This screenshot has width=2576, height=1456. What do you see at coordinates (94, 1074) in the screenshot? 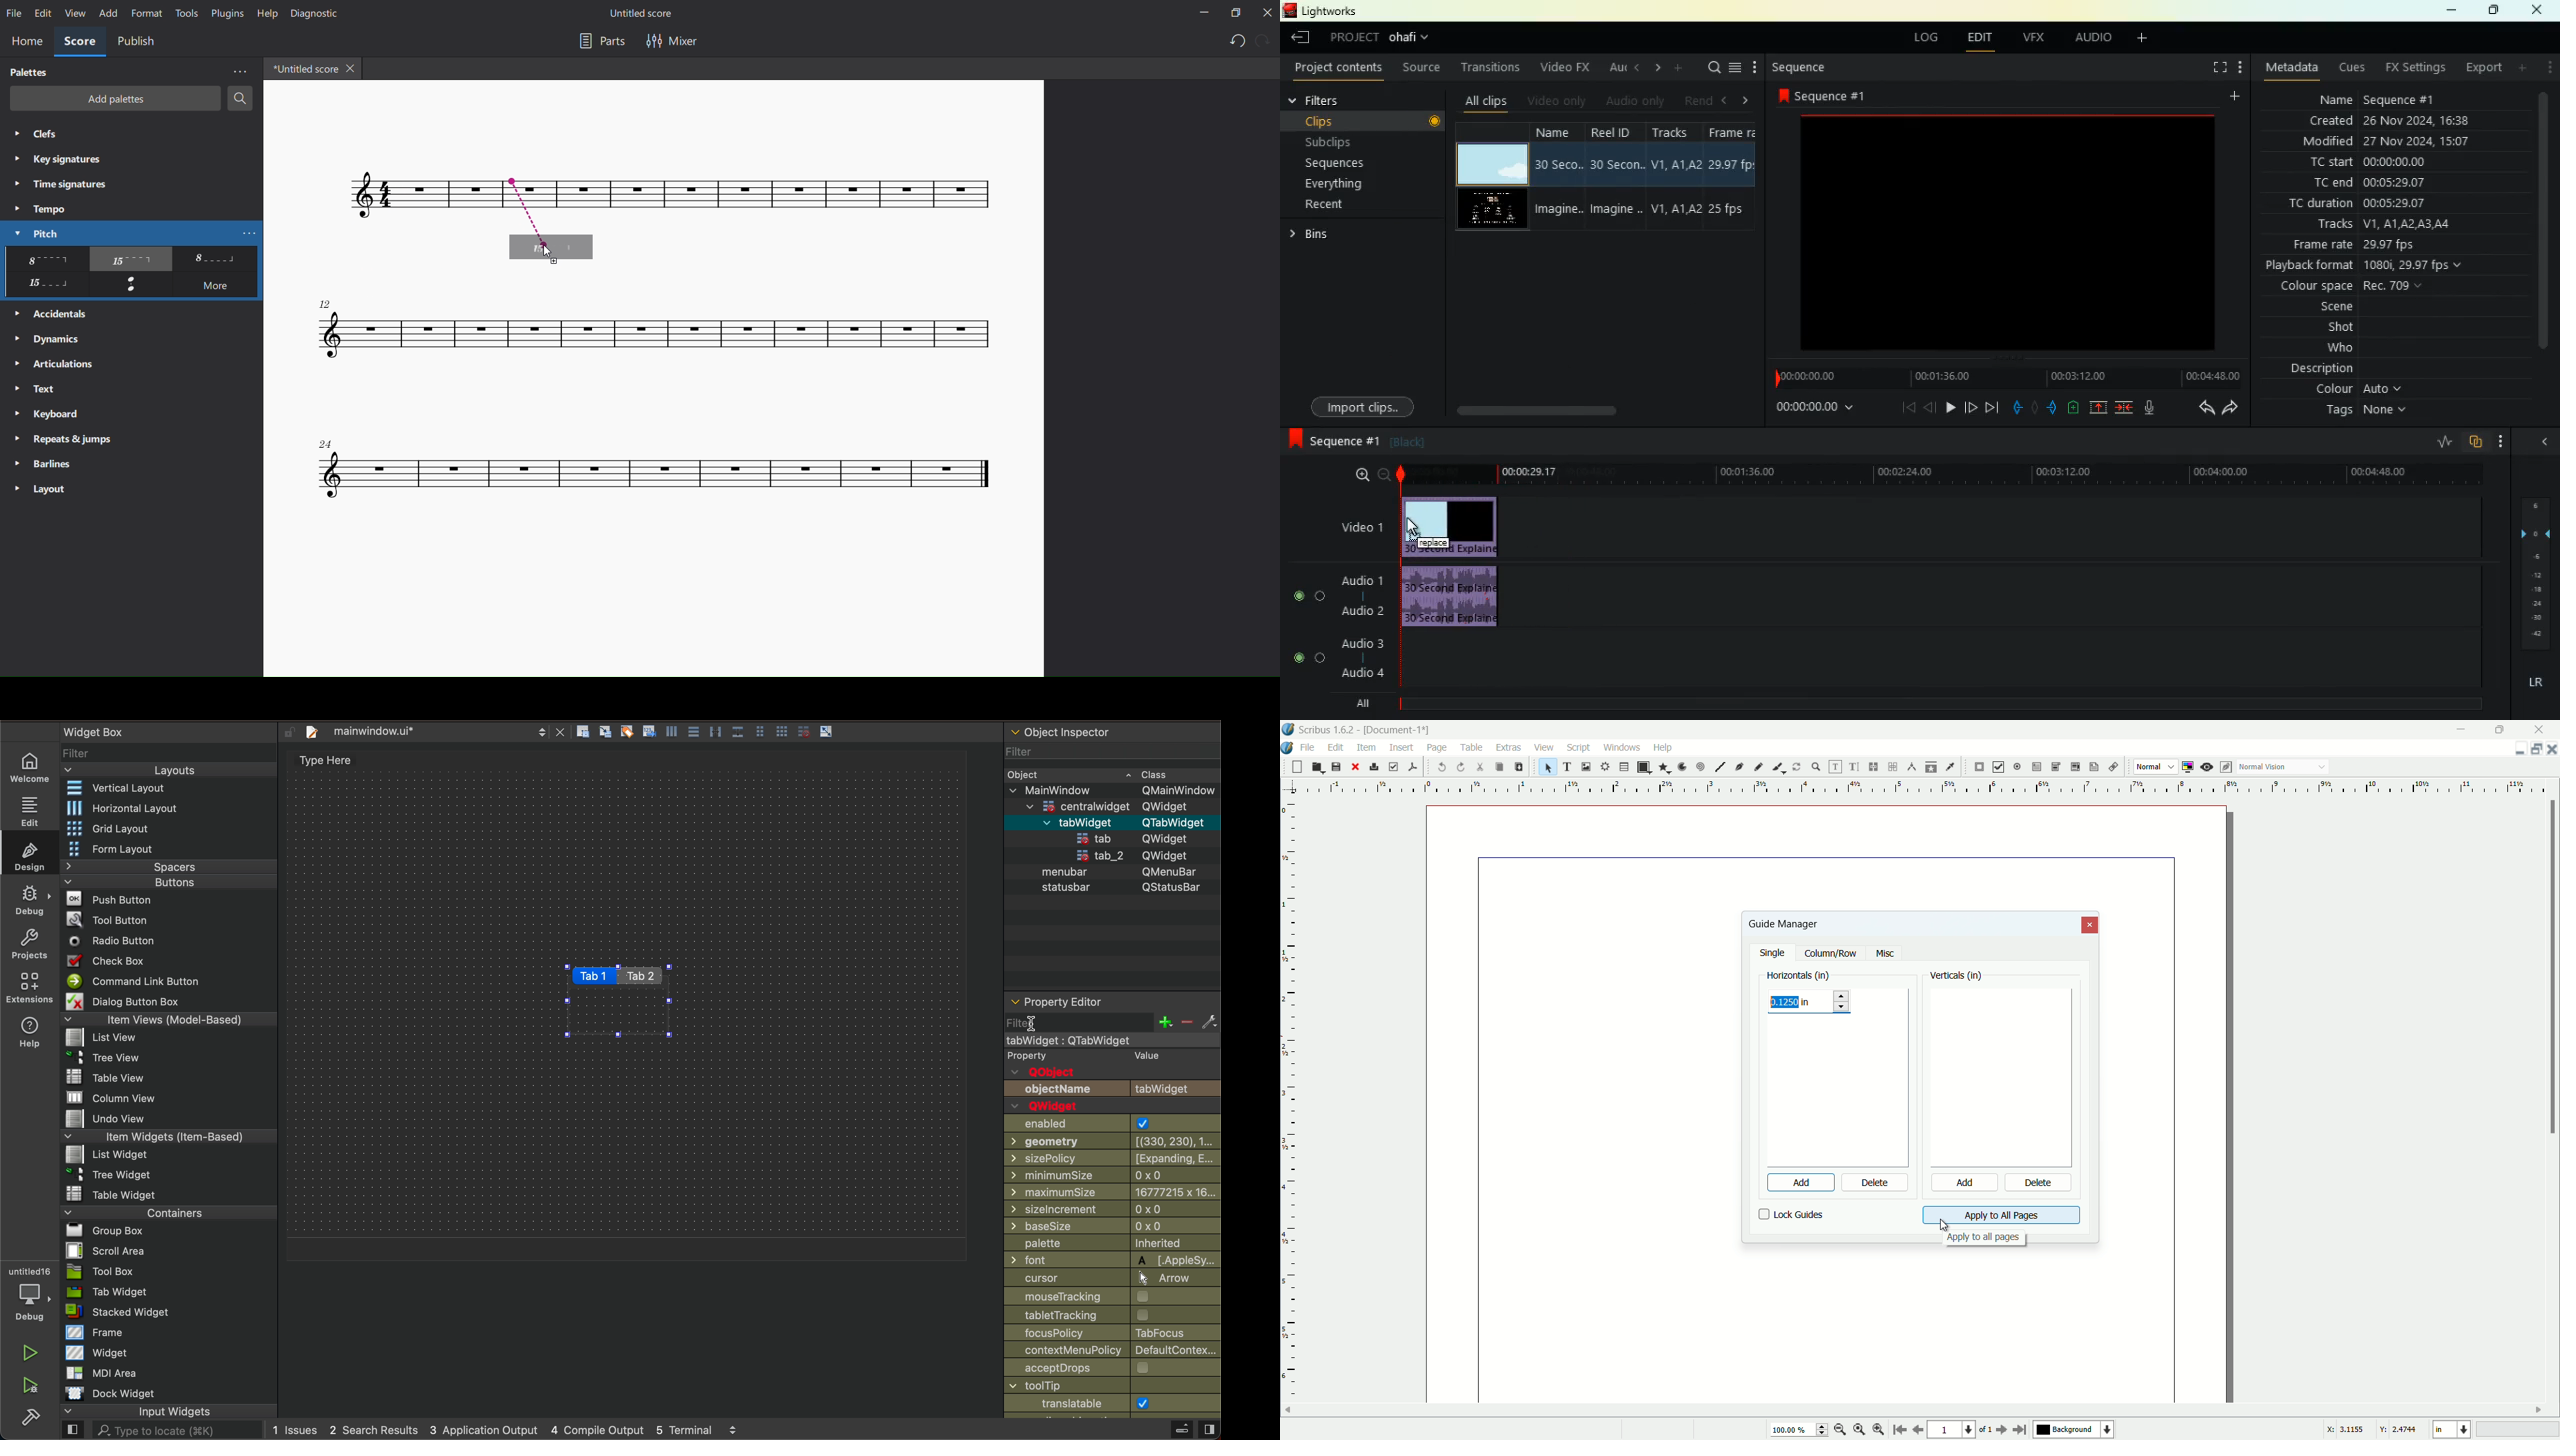
I see `Table View` at bounding box center [94, 1074].